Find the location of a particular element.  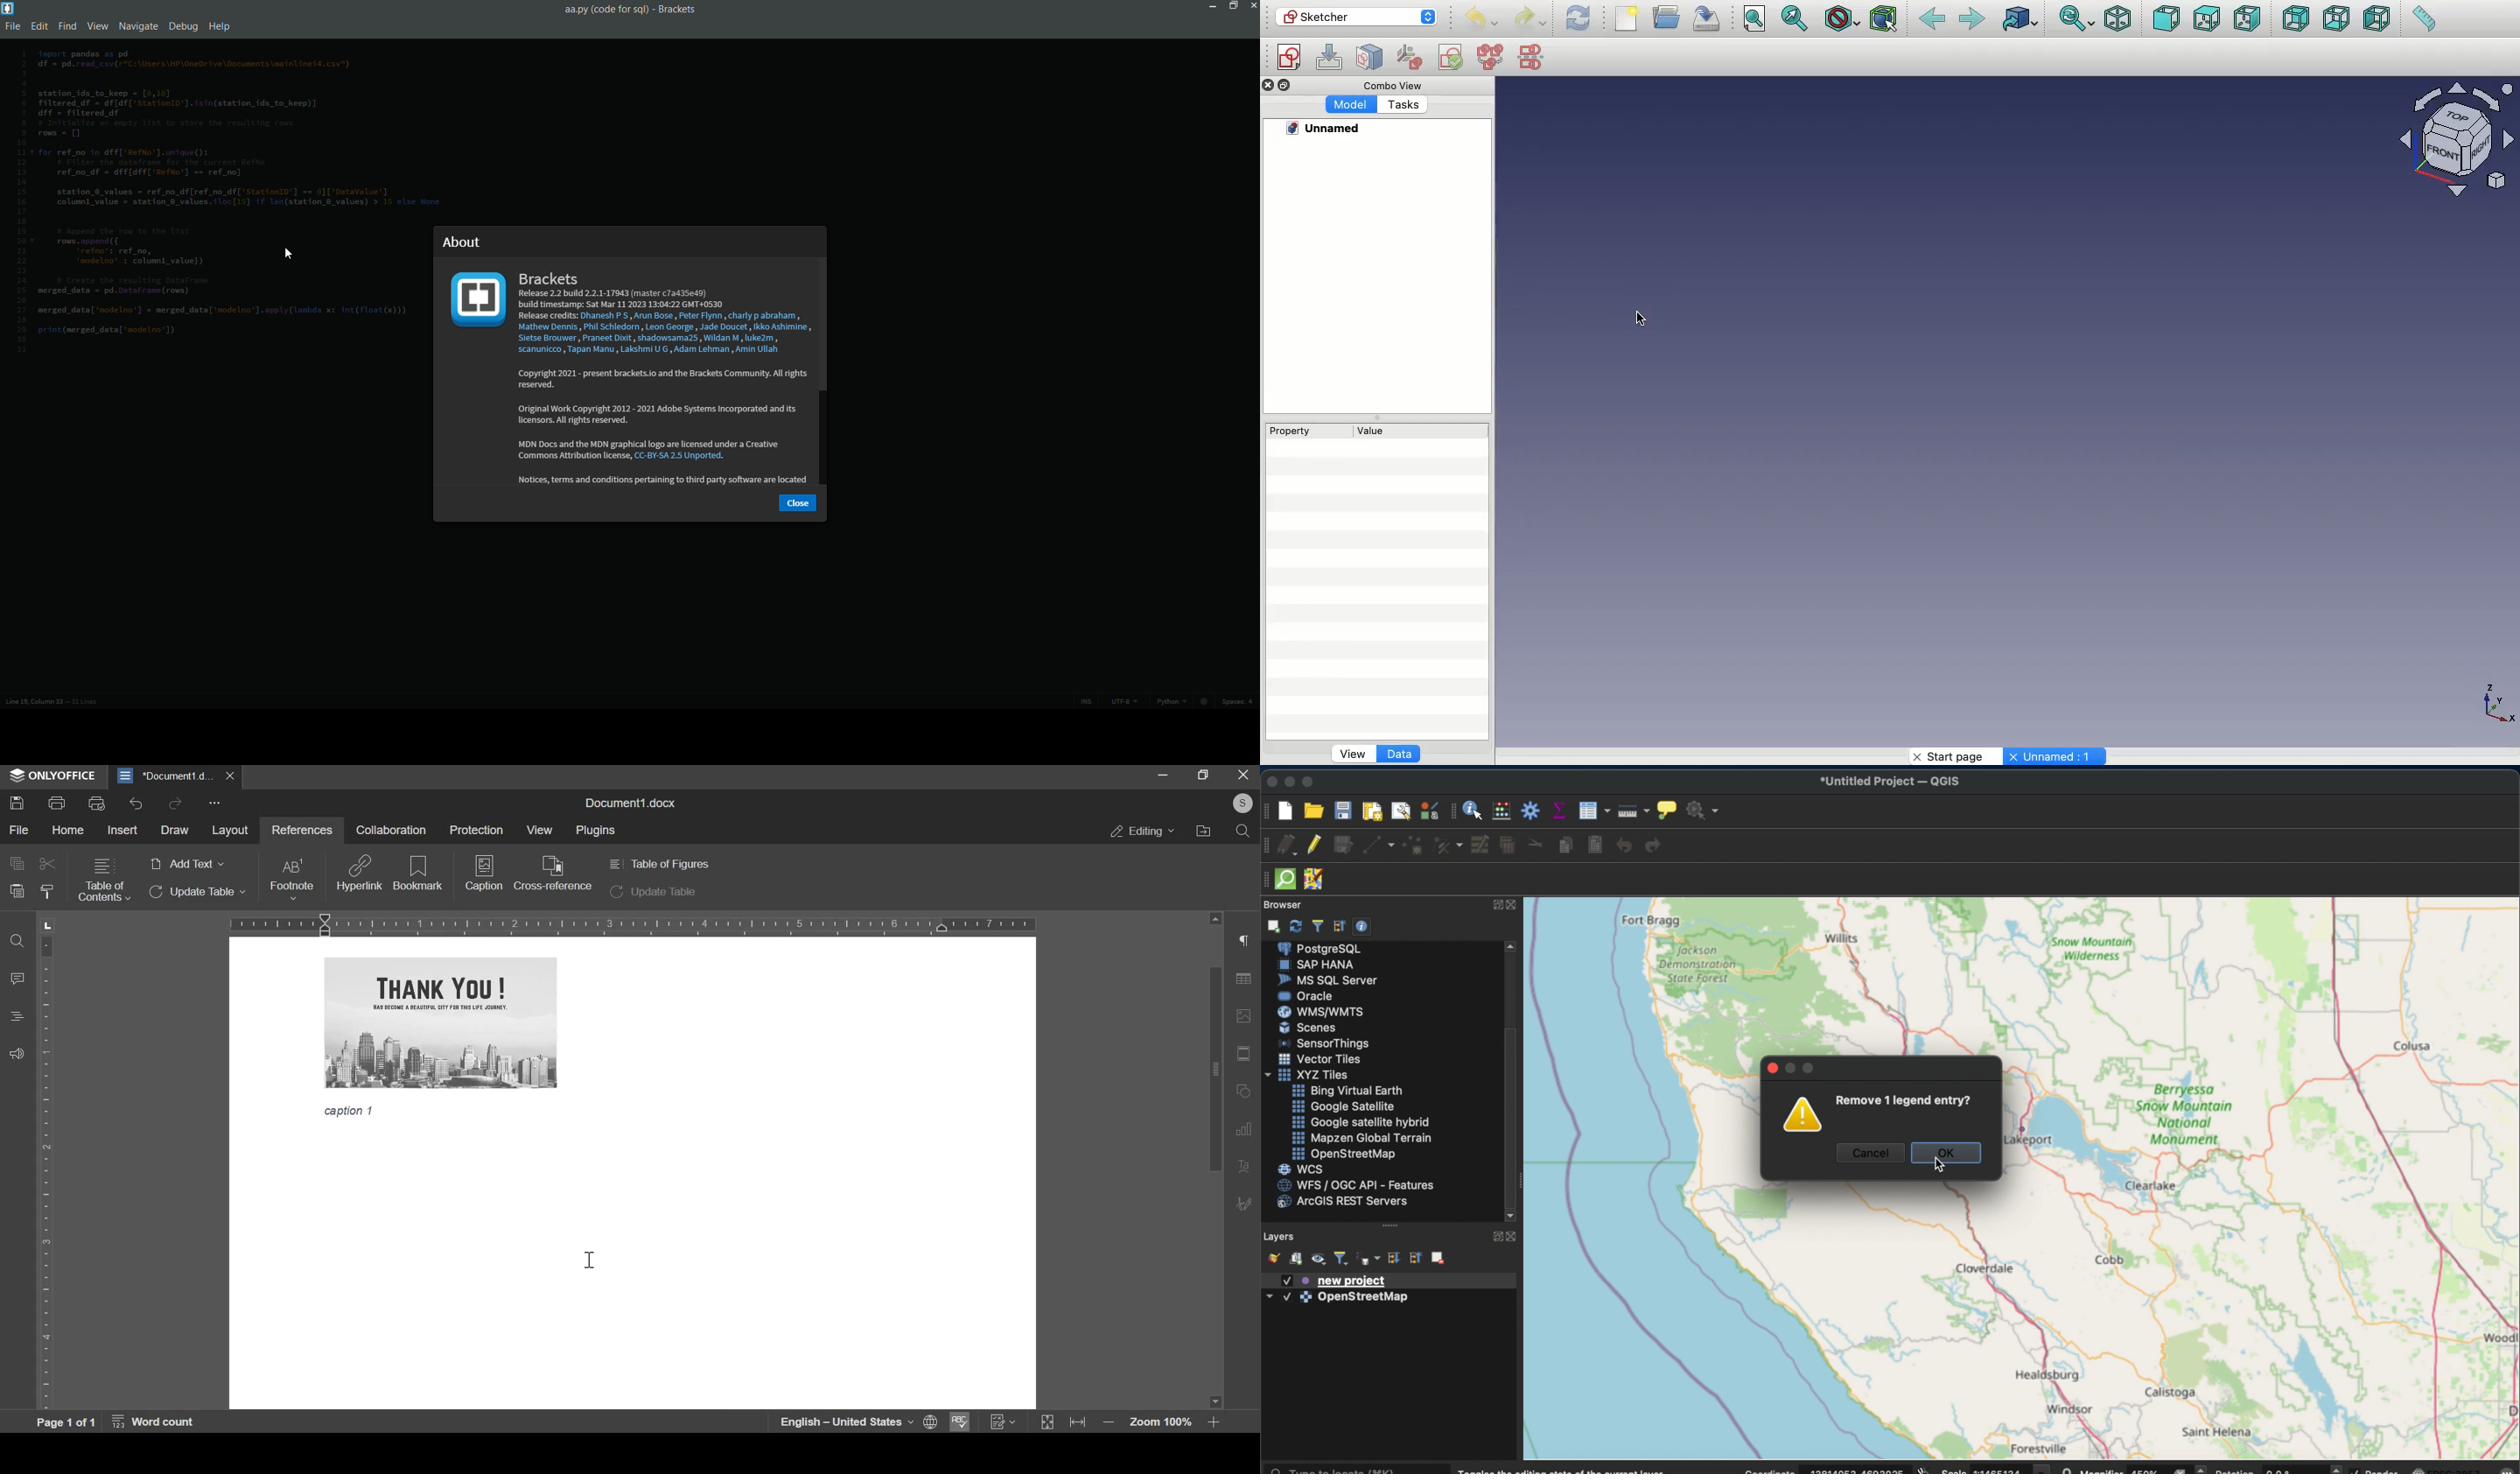

vertical slider is located at coordinates (1215, 1161).